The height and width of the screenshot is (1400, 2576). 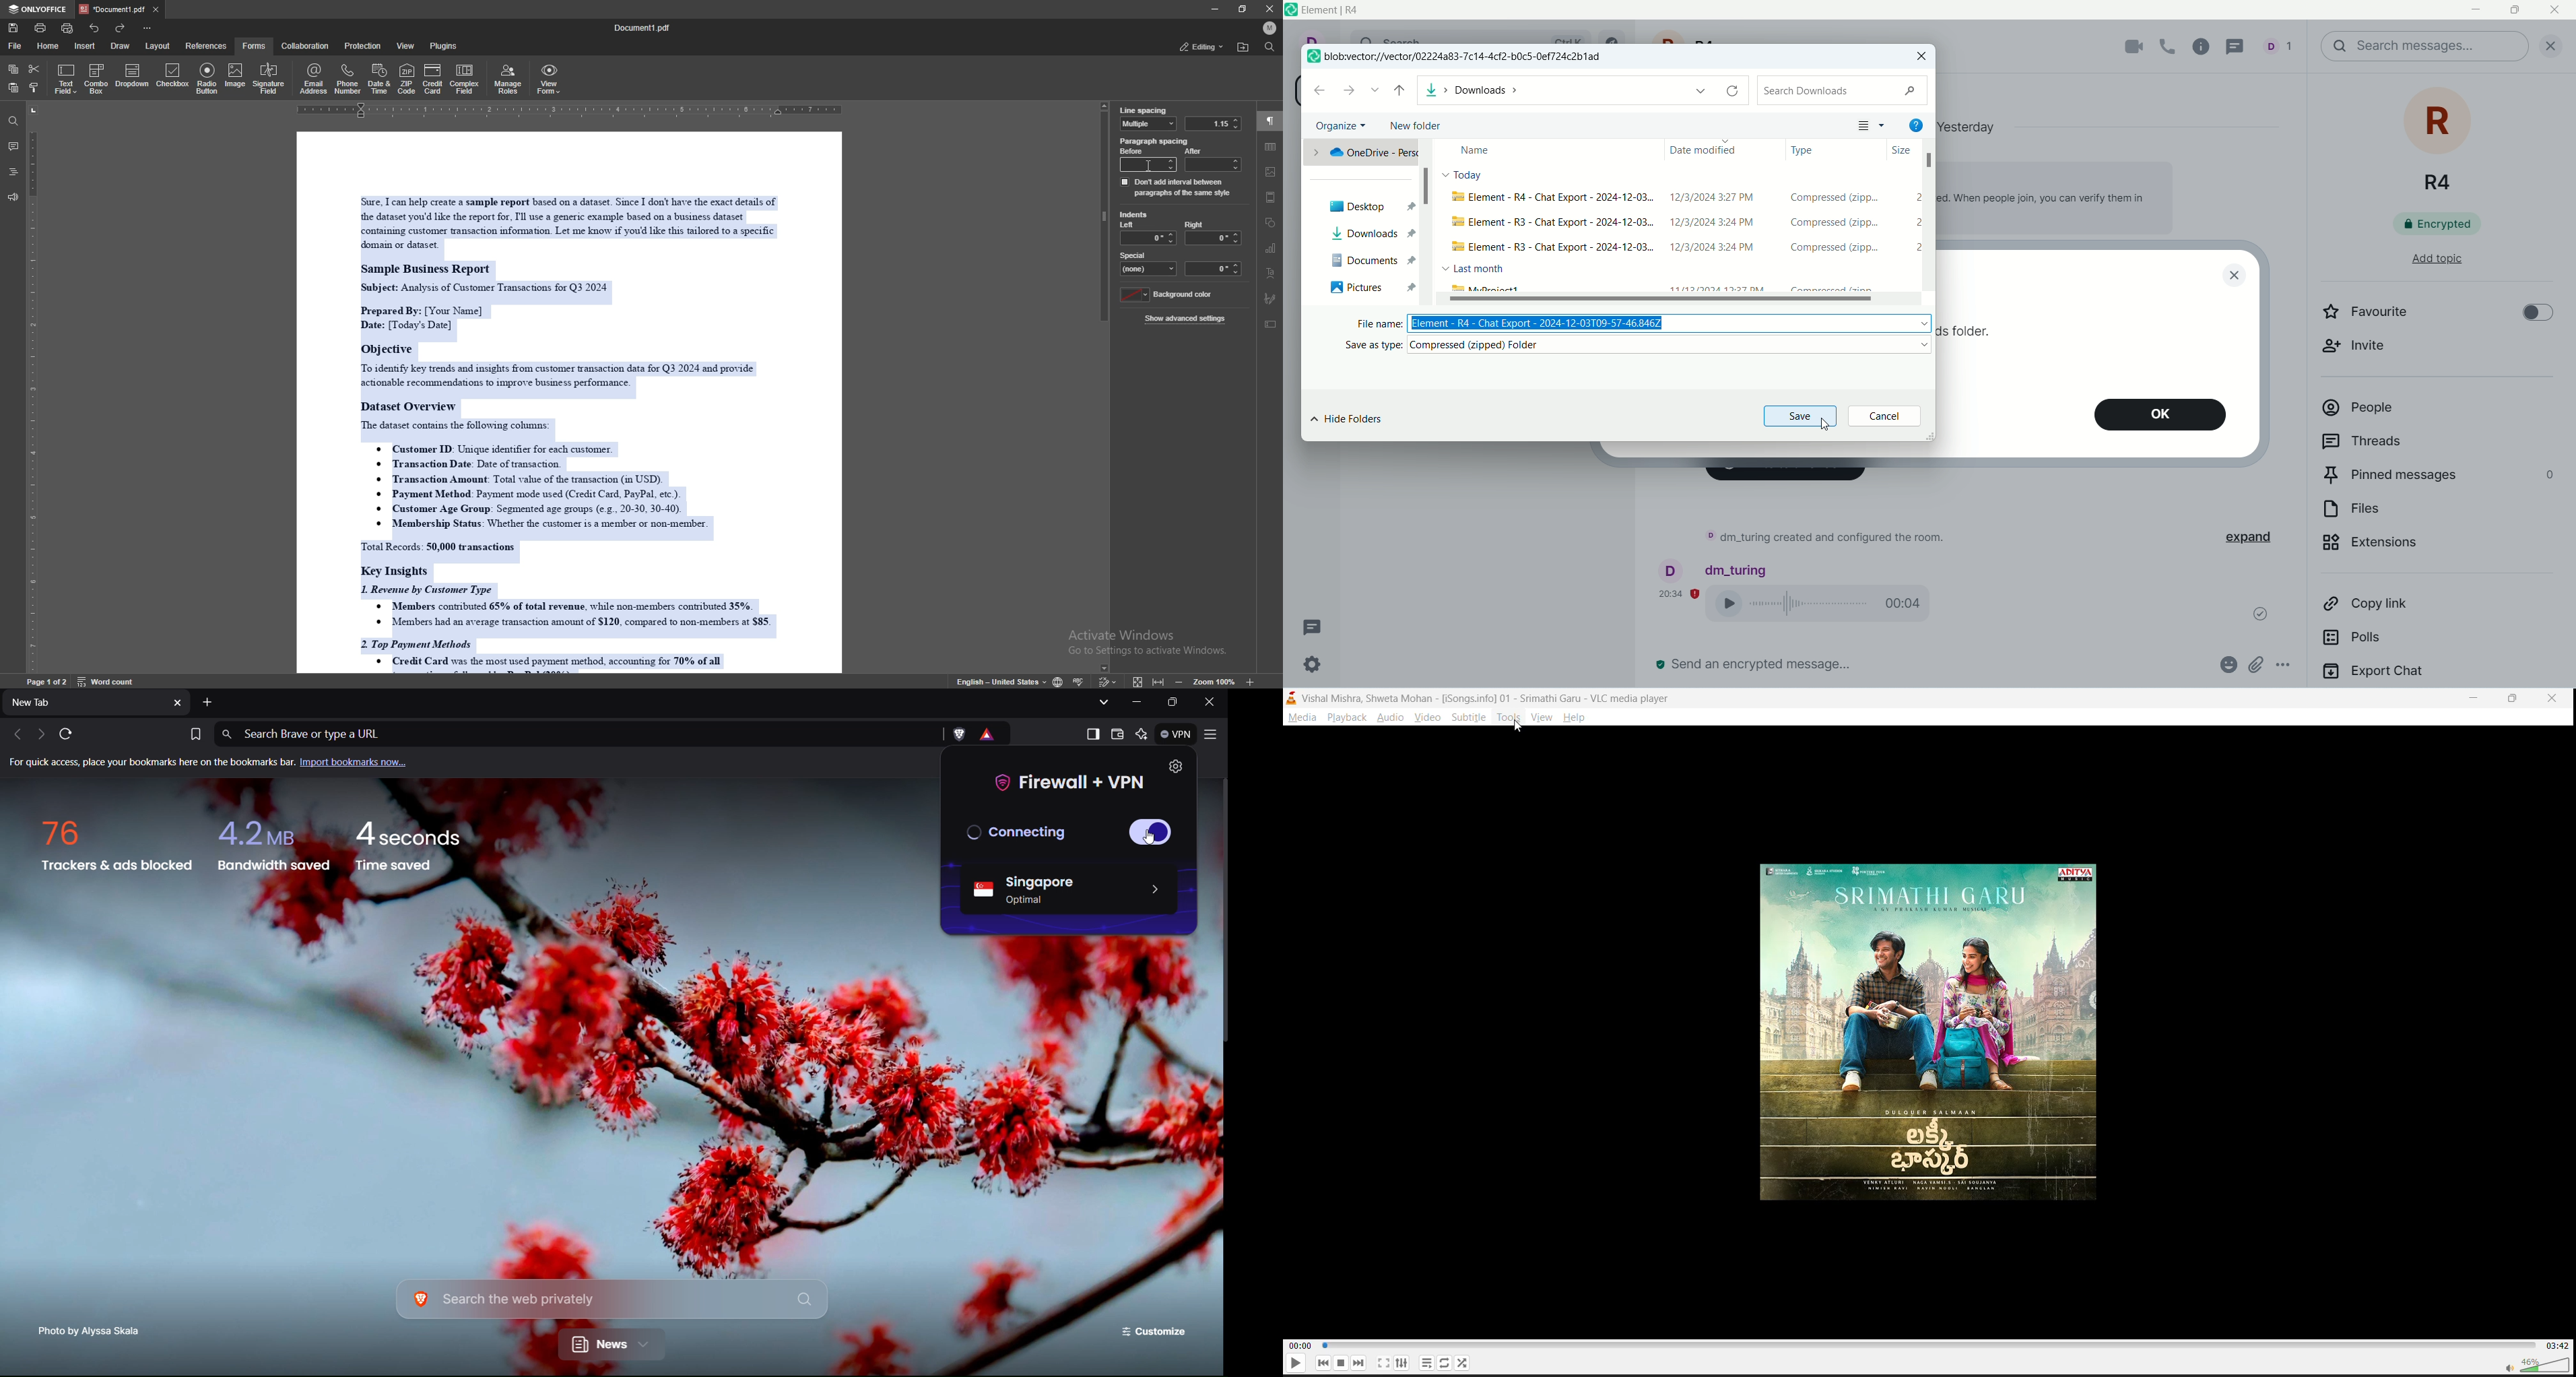 I want to click on line spacing type, so click(x=1149, y=124).